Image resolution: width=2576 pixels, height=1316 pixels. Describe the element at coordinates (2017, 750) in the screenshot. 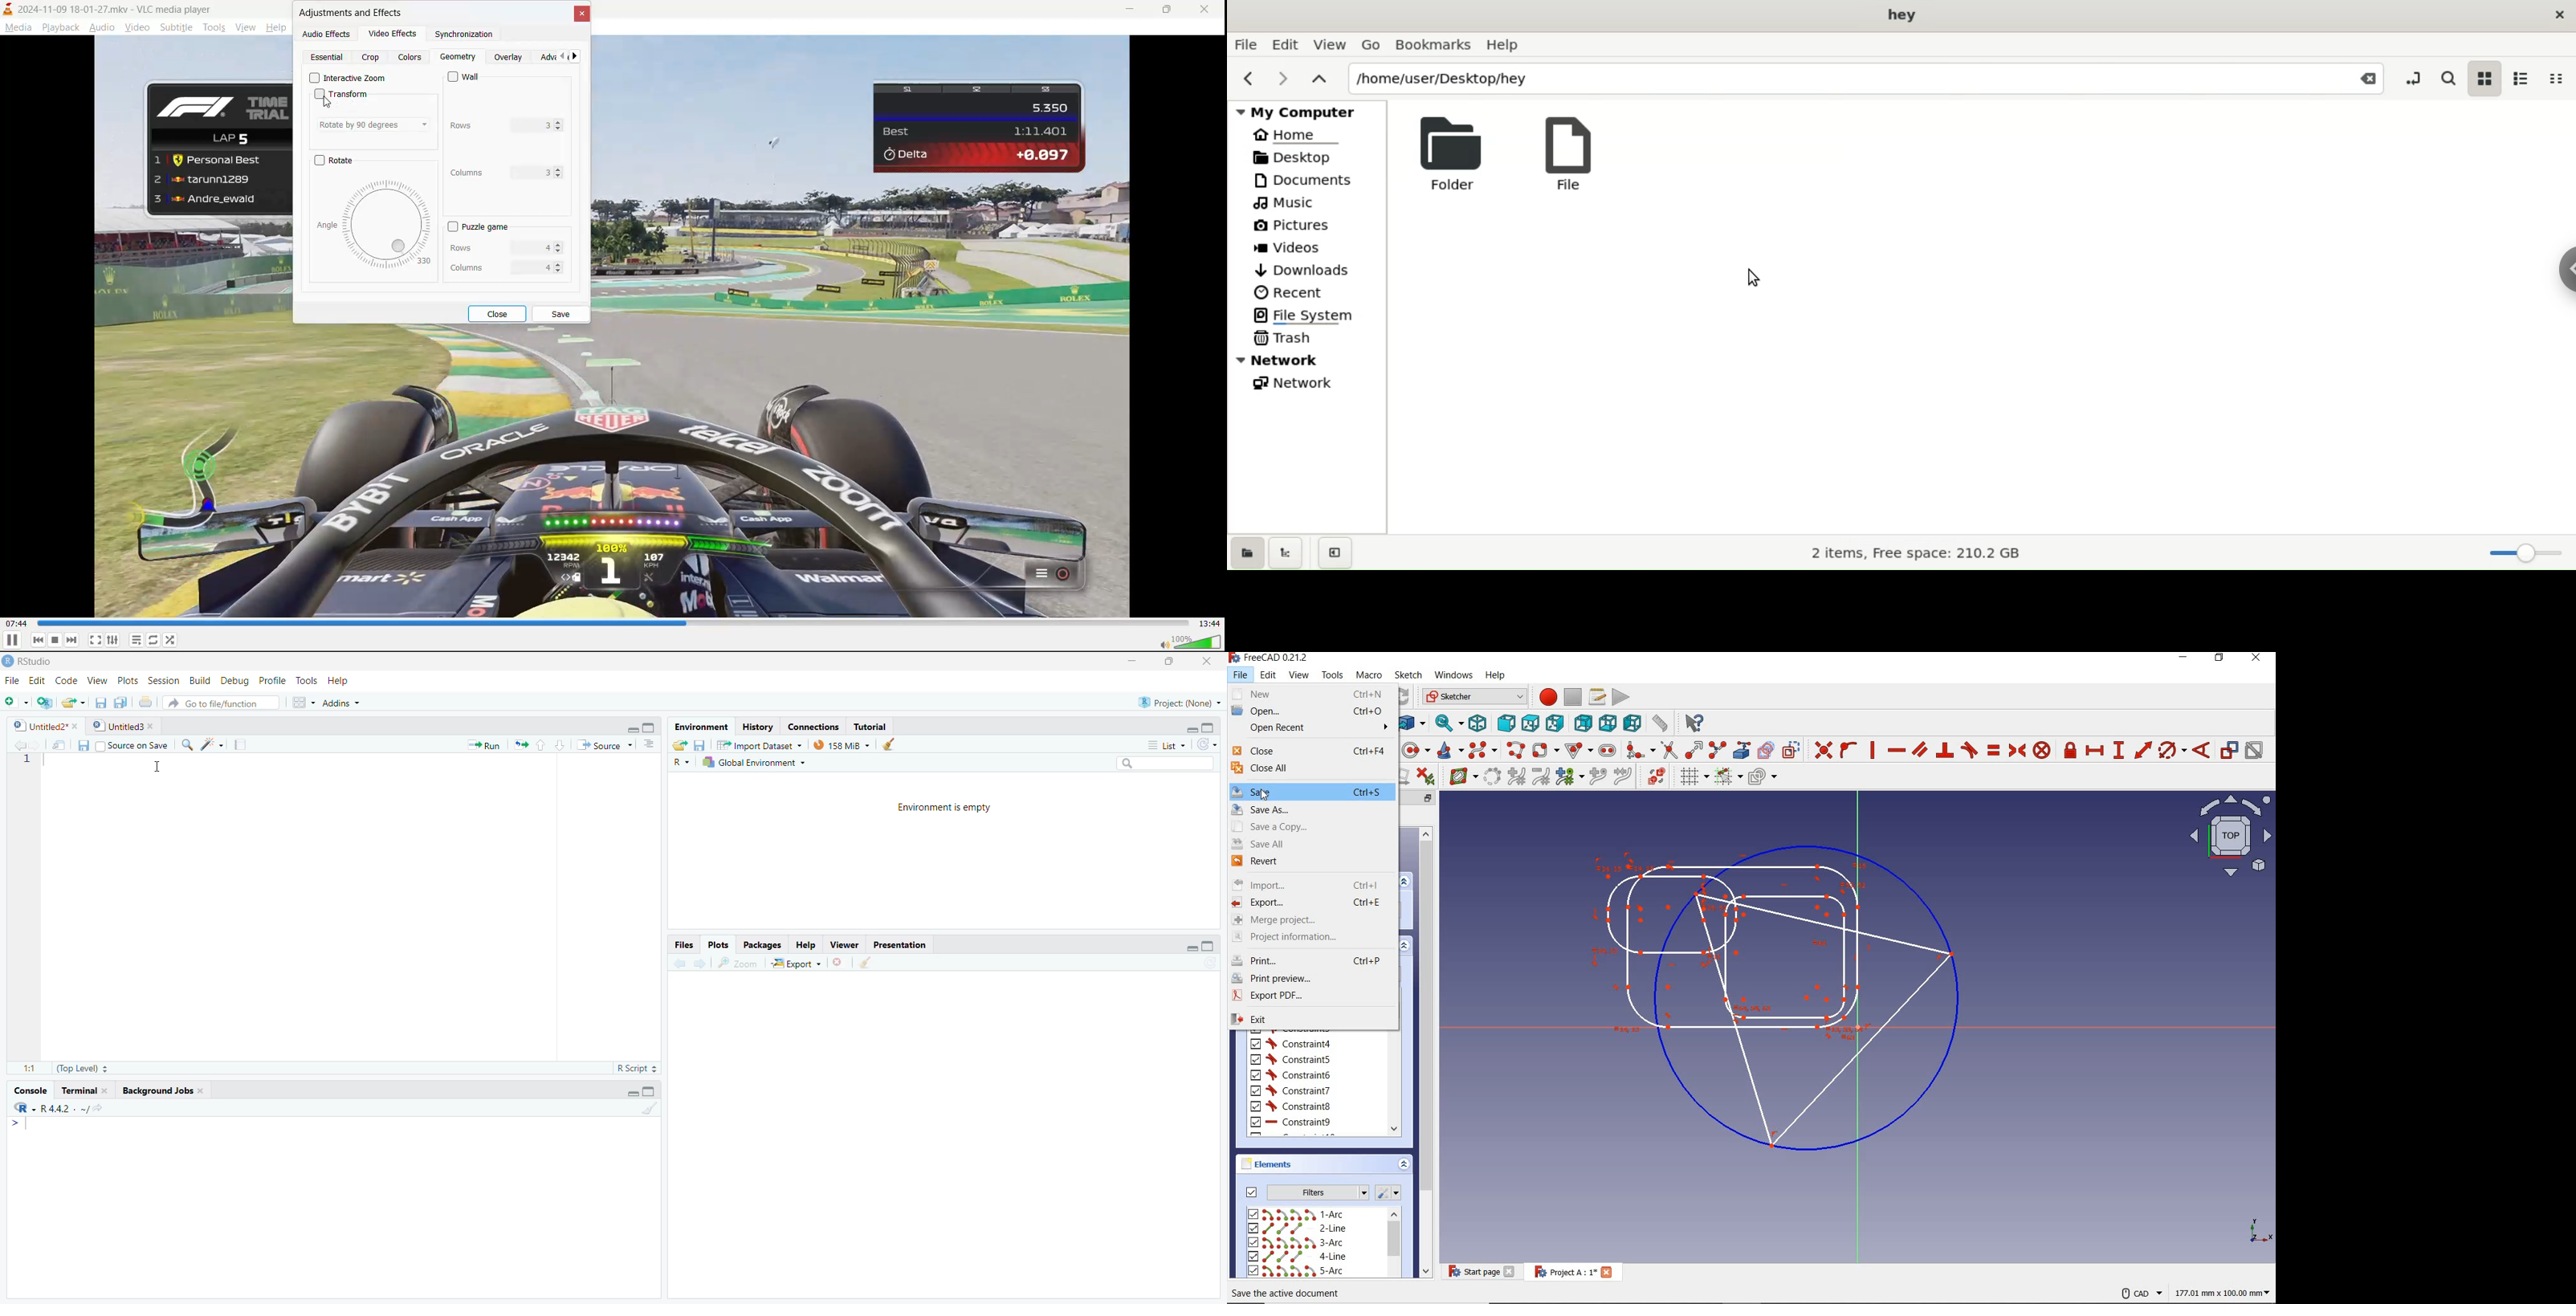

I see `constrain symmetrical` at that location.